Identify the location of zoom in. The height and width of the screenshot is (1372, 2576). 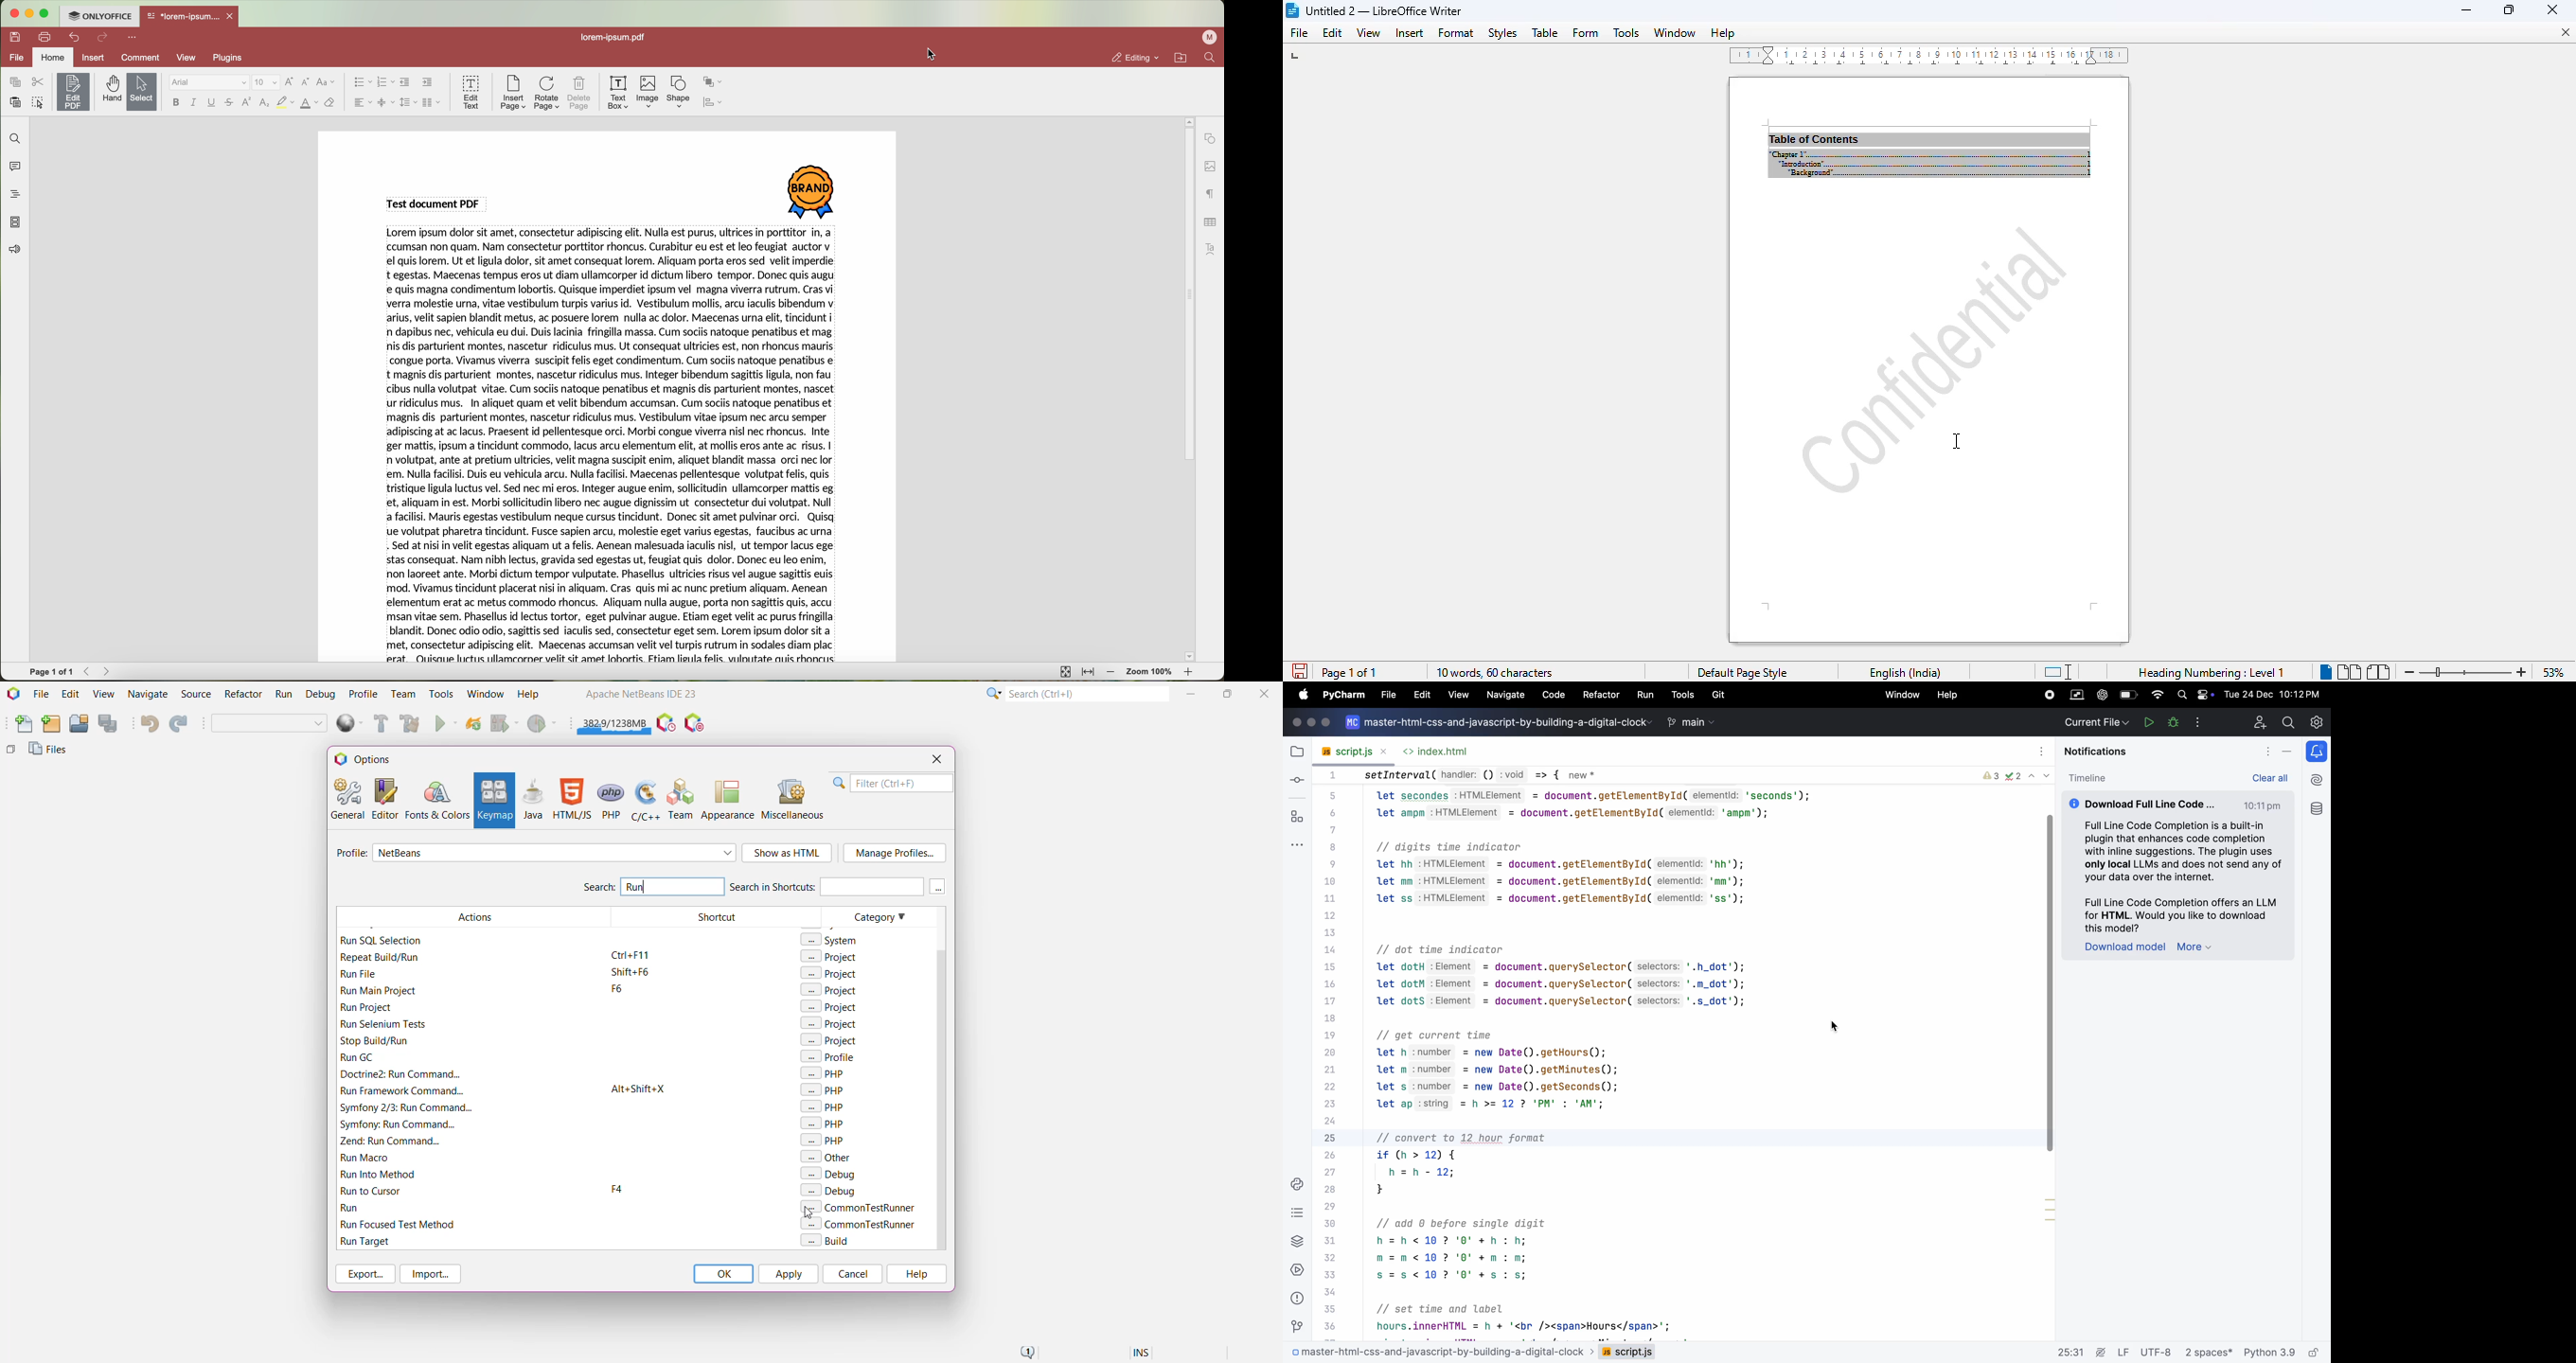
(1190, 674).